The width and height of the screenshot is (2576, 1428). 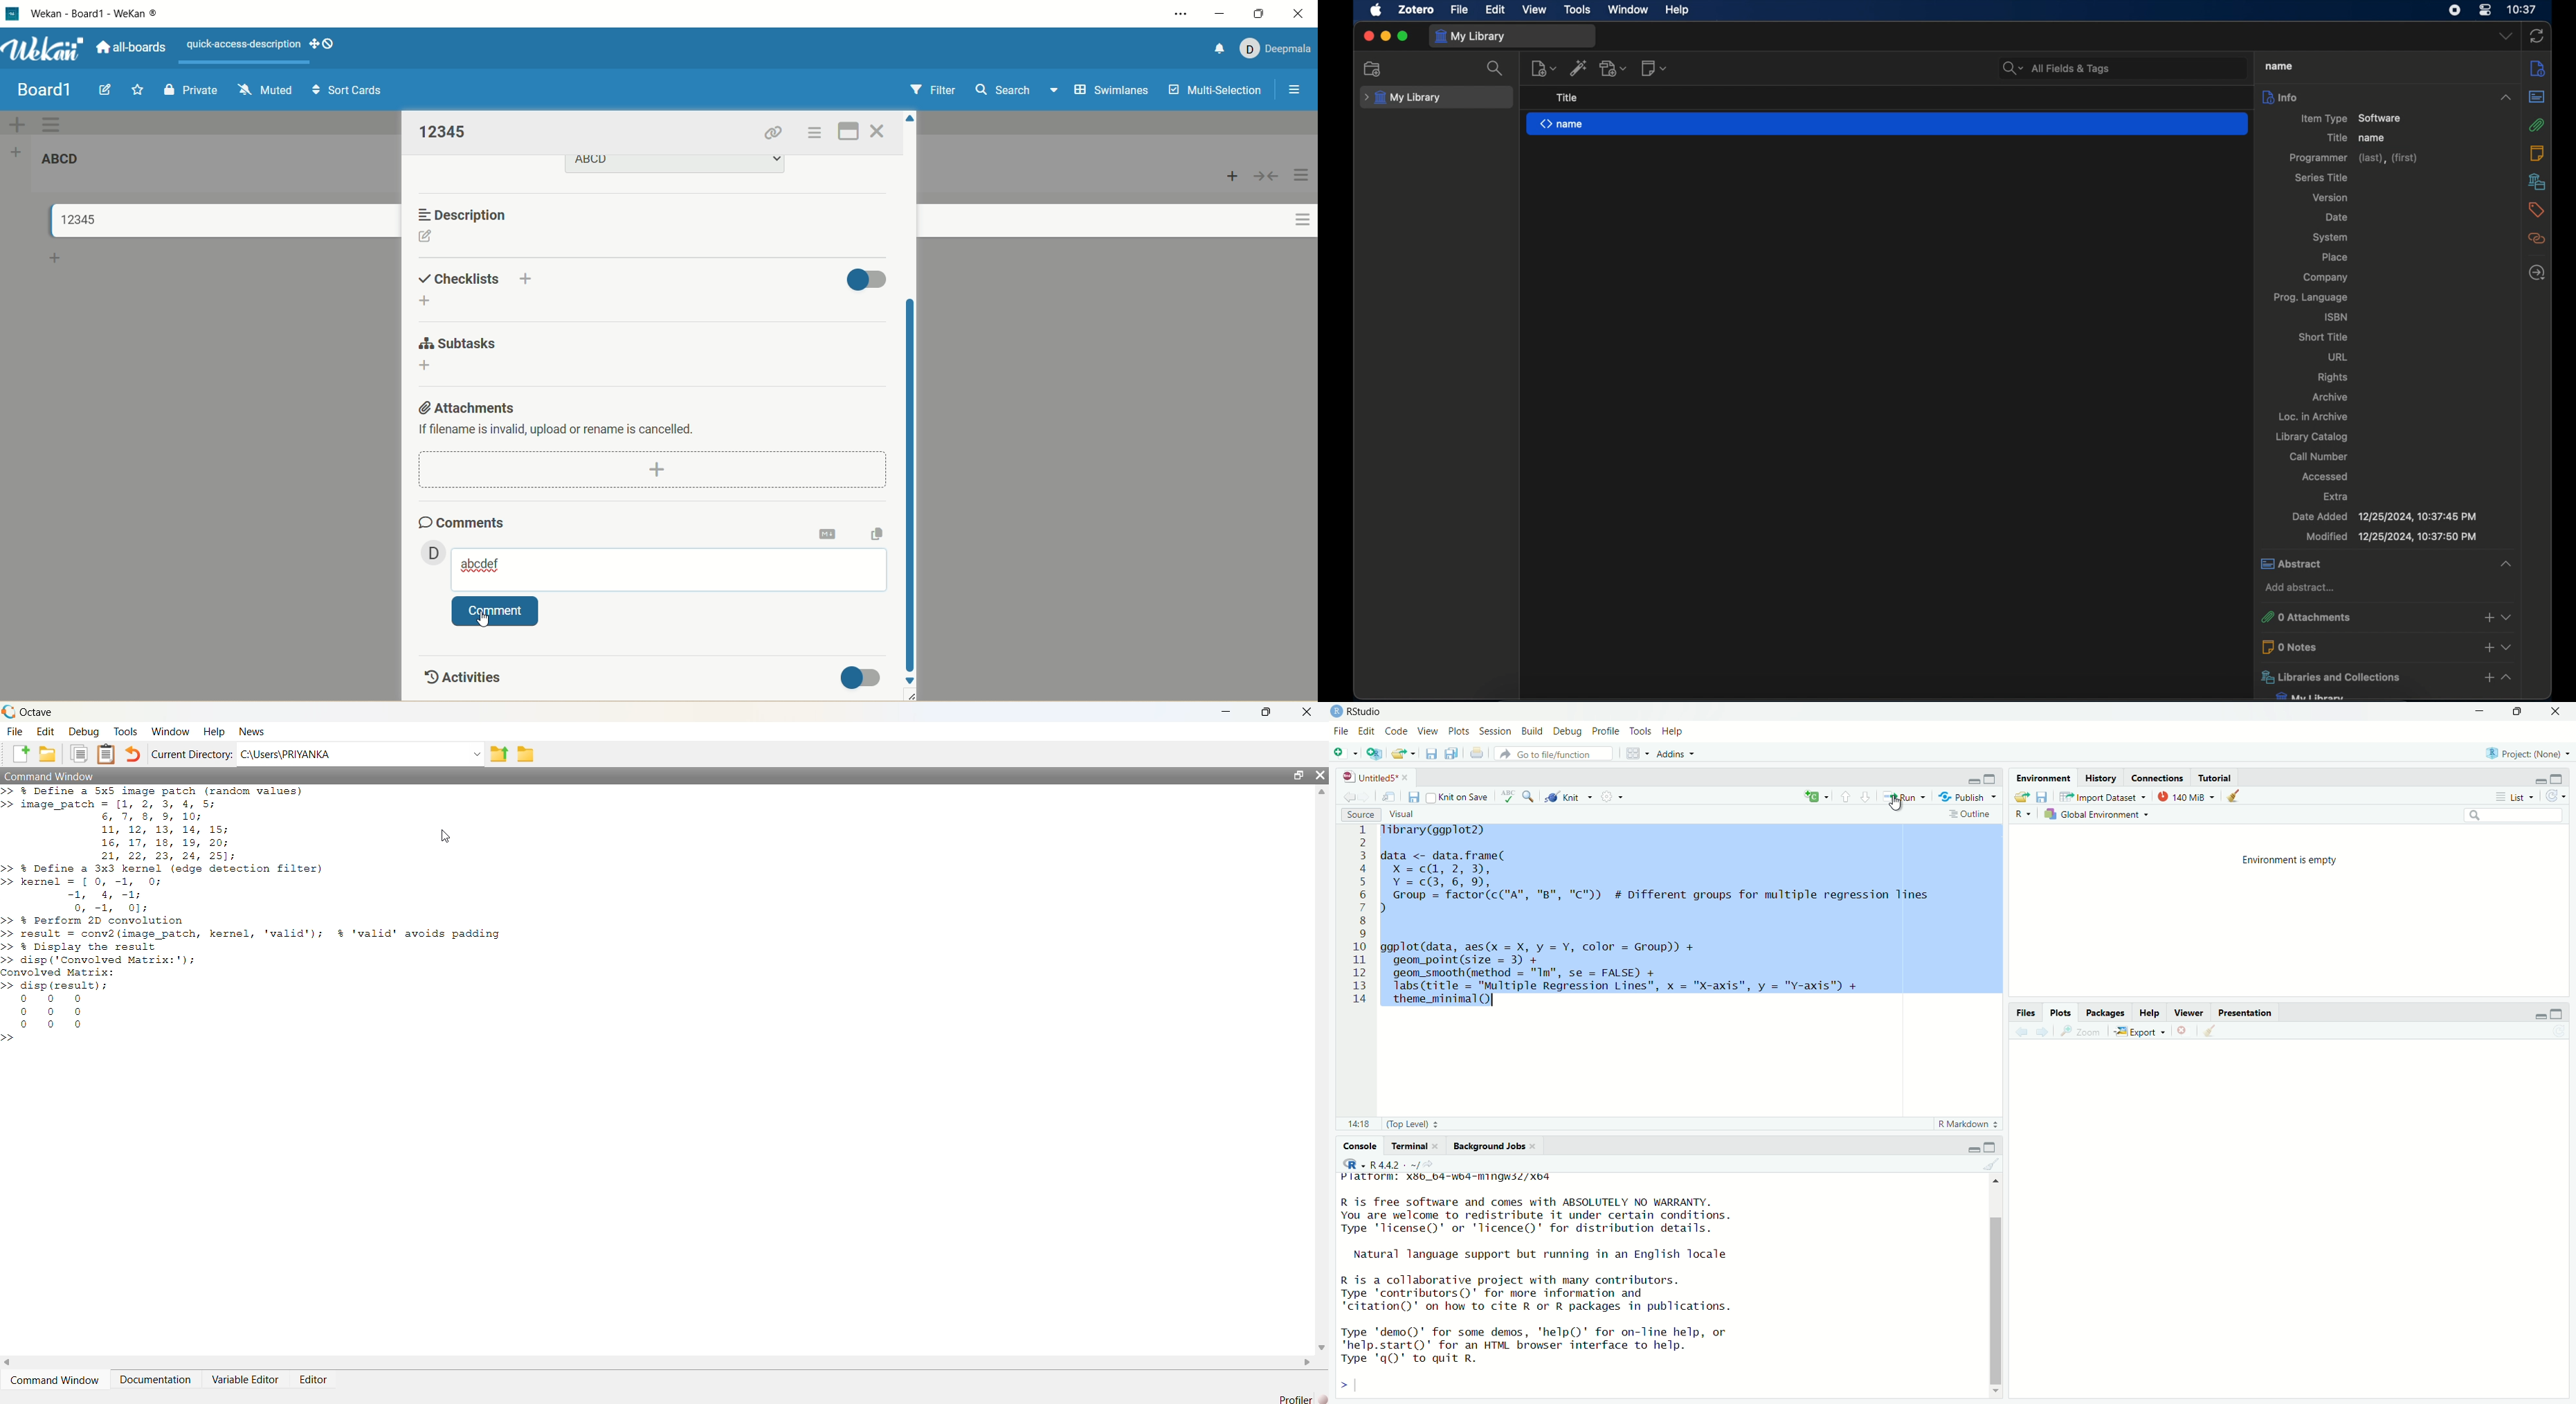 I want to click on url, so click(x=2339, y=357).